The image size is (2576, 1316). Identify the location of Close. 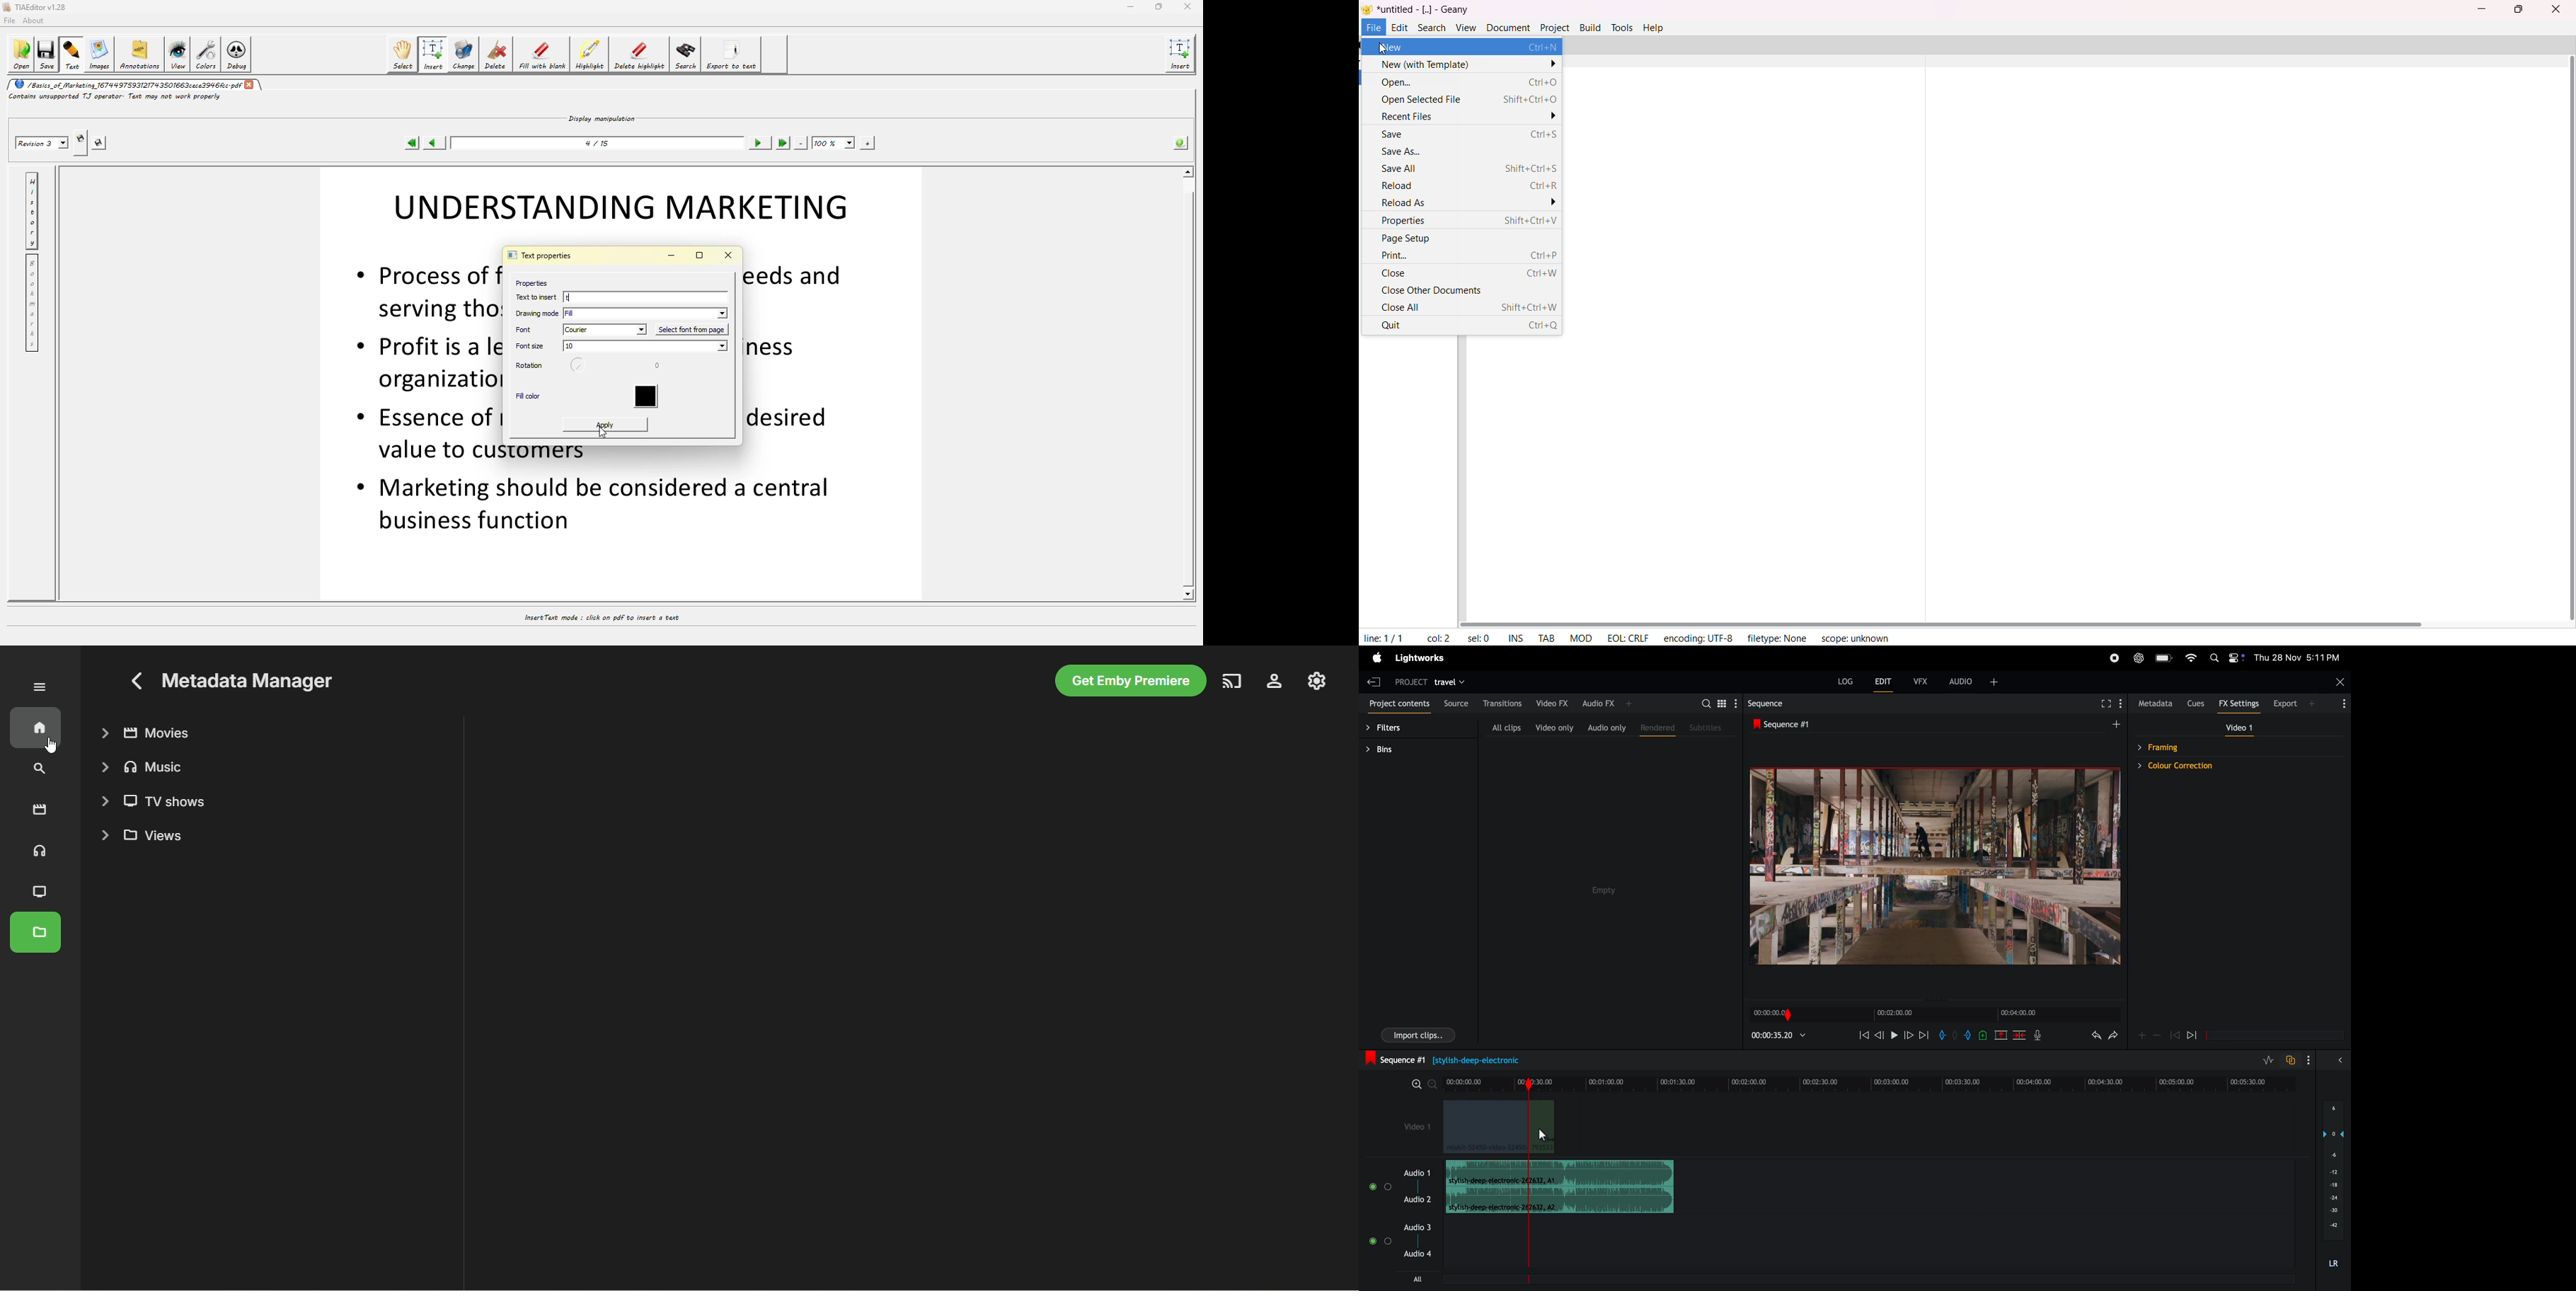
(2339, 681).